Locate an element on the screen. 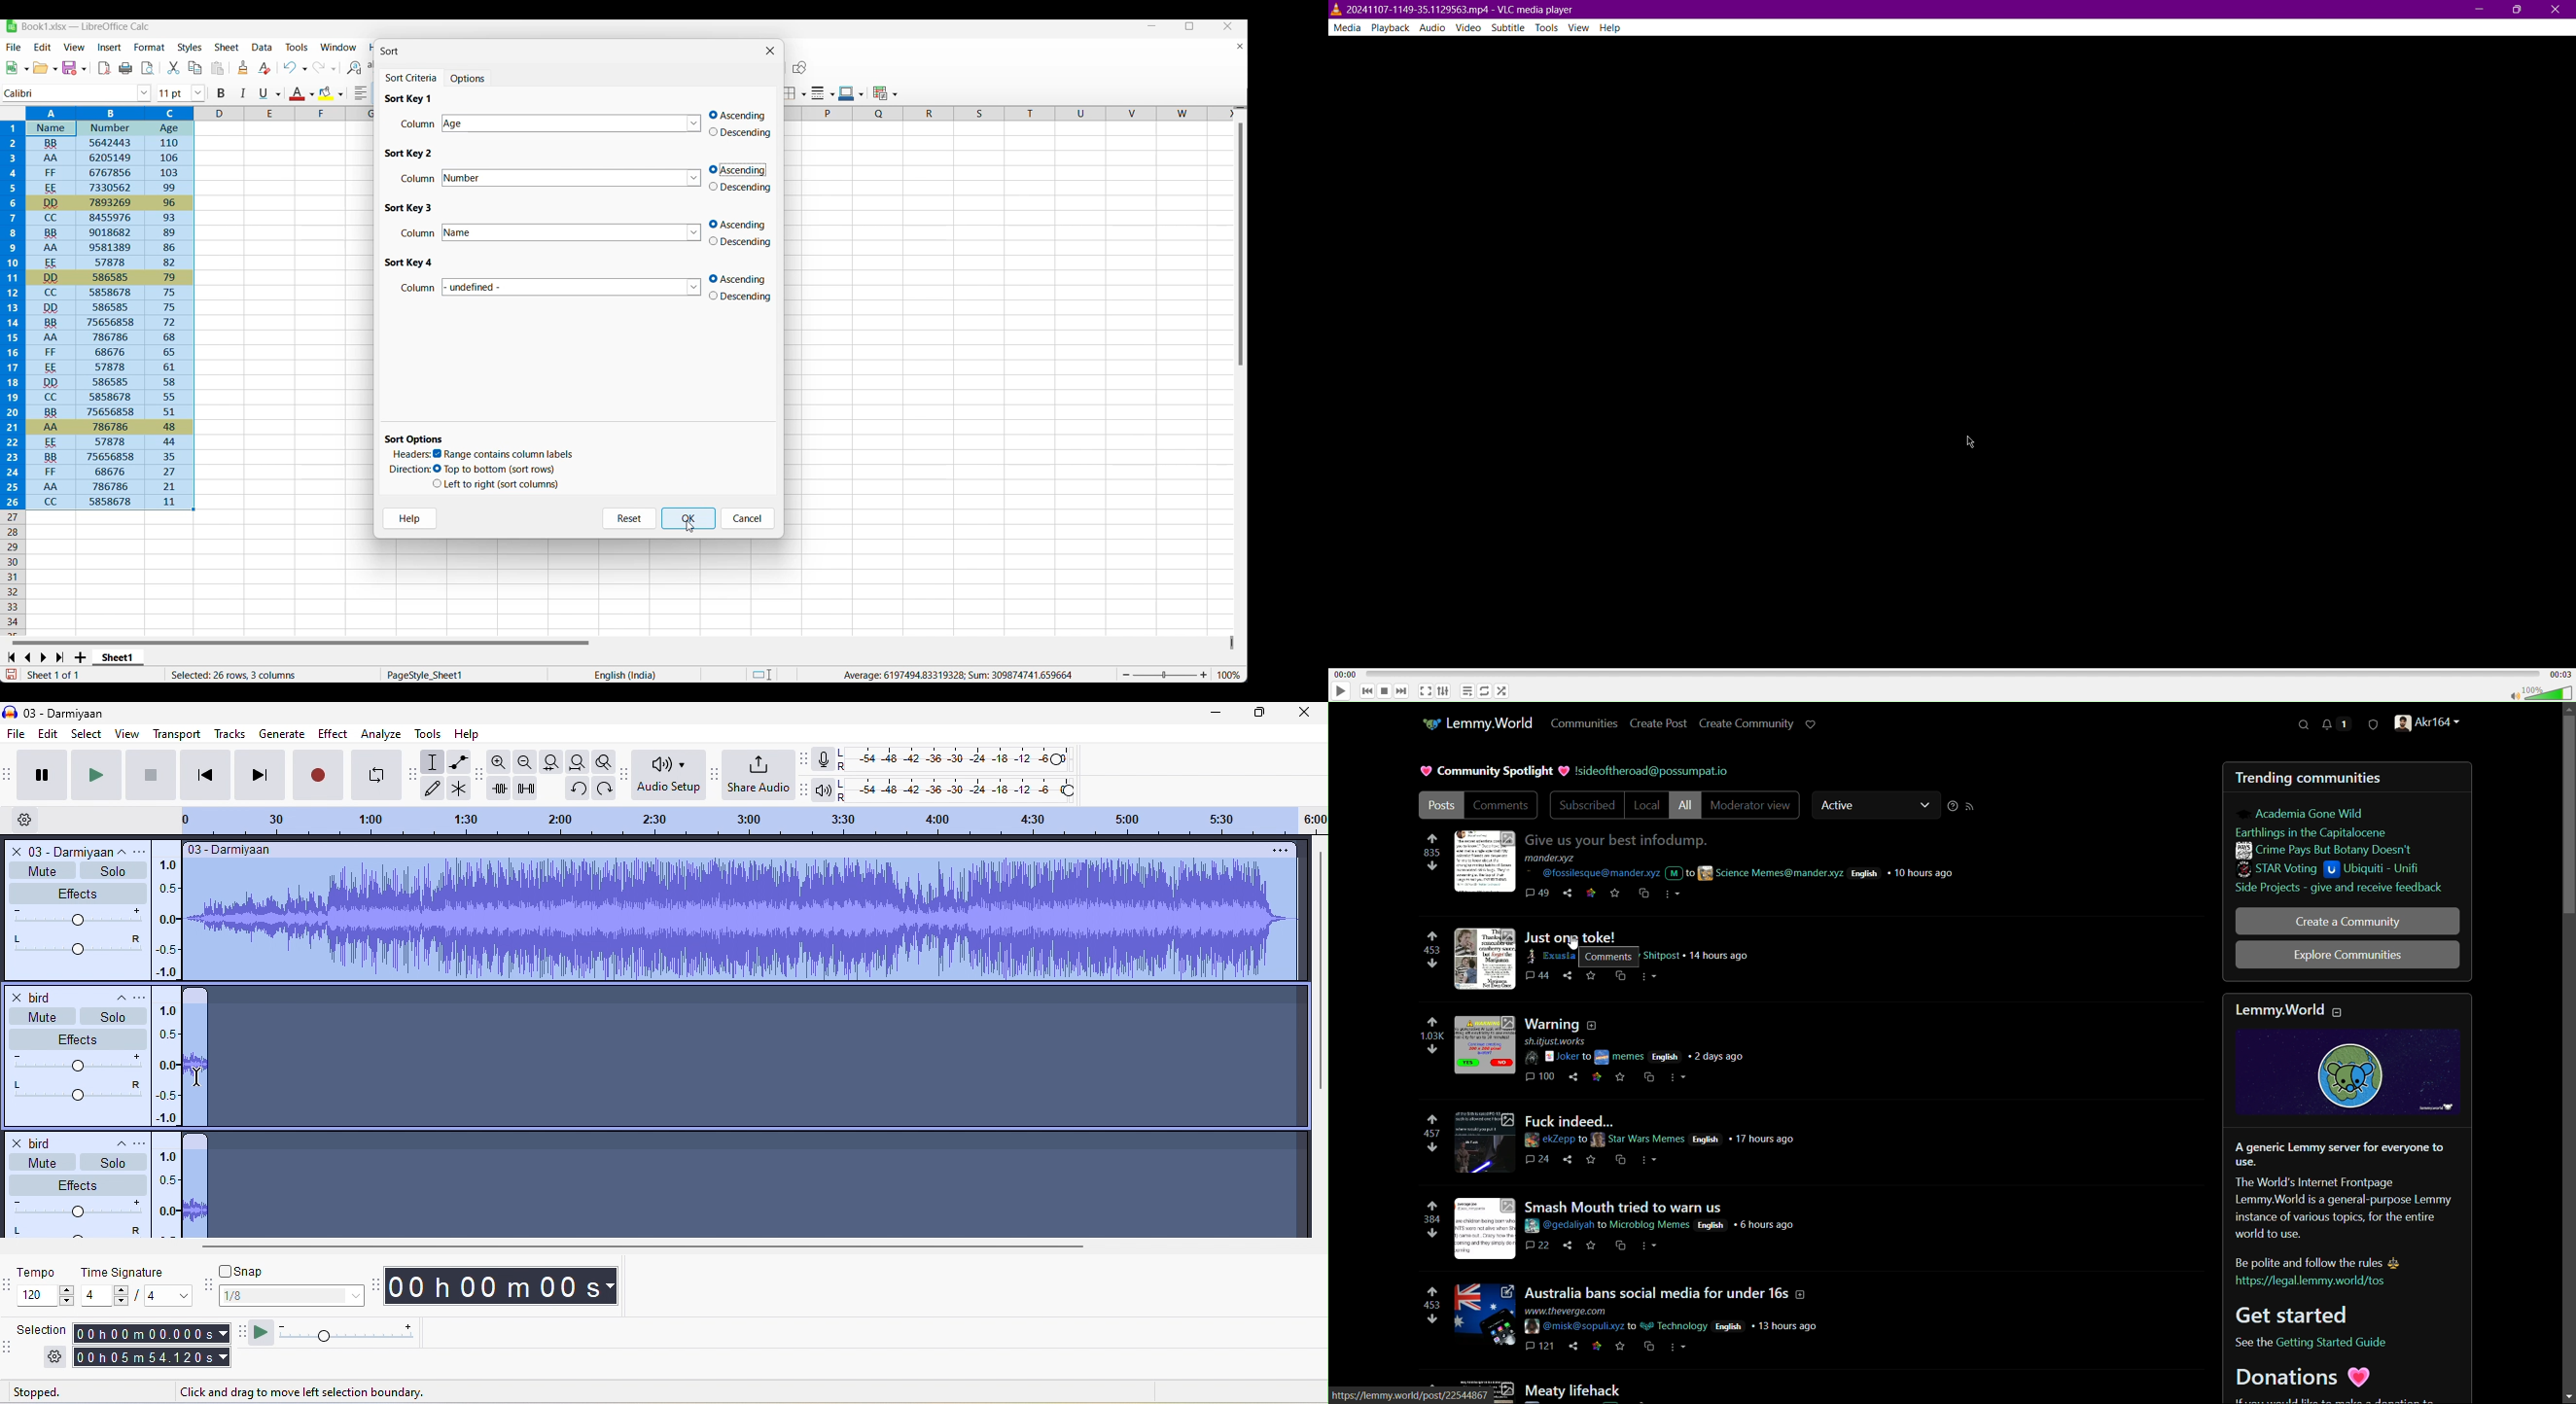 This screenshot has width=2576, height=1428. Close document is located at coordinates (1240, 46).